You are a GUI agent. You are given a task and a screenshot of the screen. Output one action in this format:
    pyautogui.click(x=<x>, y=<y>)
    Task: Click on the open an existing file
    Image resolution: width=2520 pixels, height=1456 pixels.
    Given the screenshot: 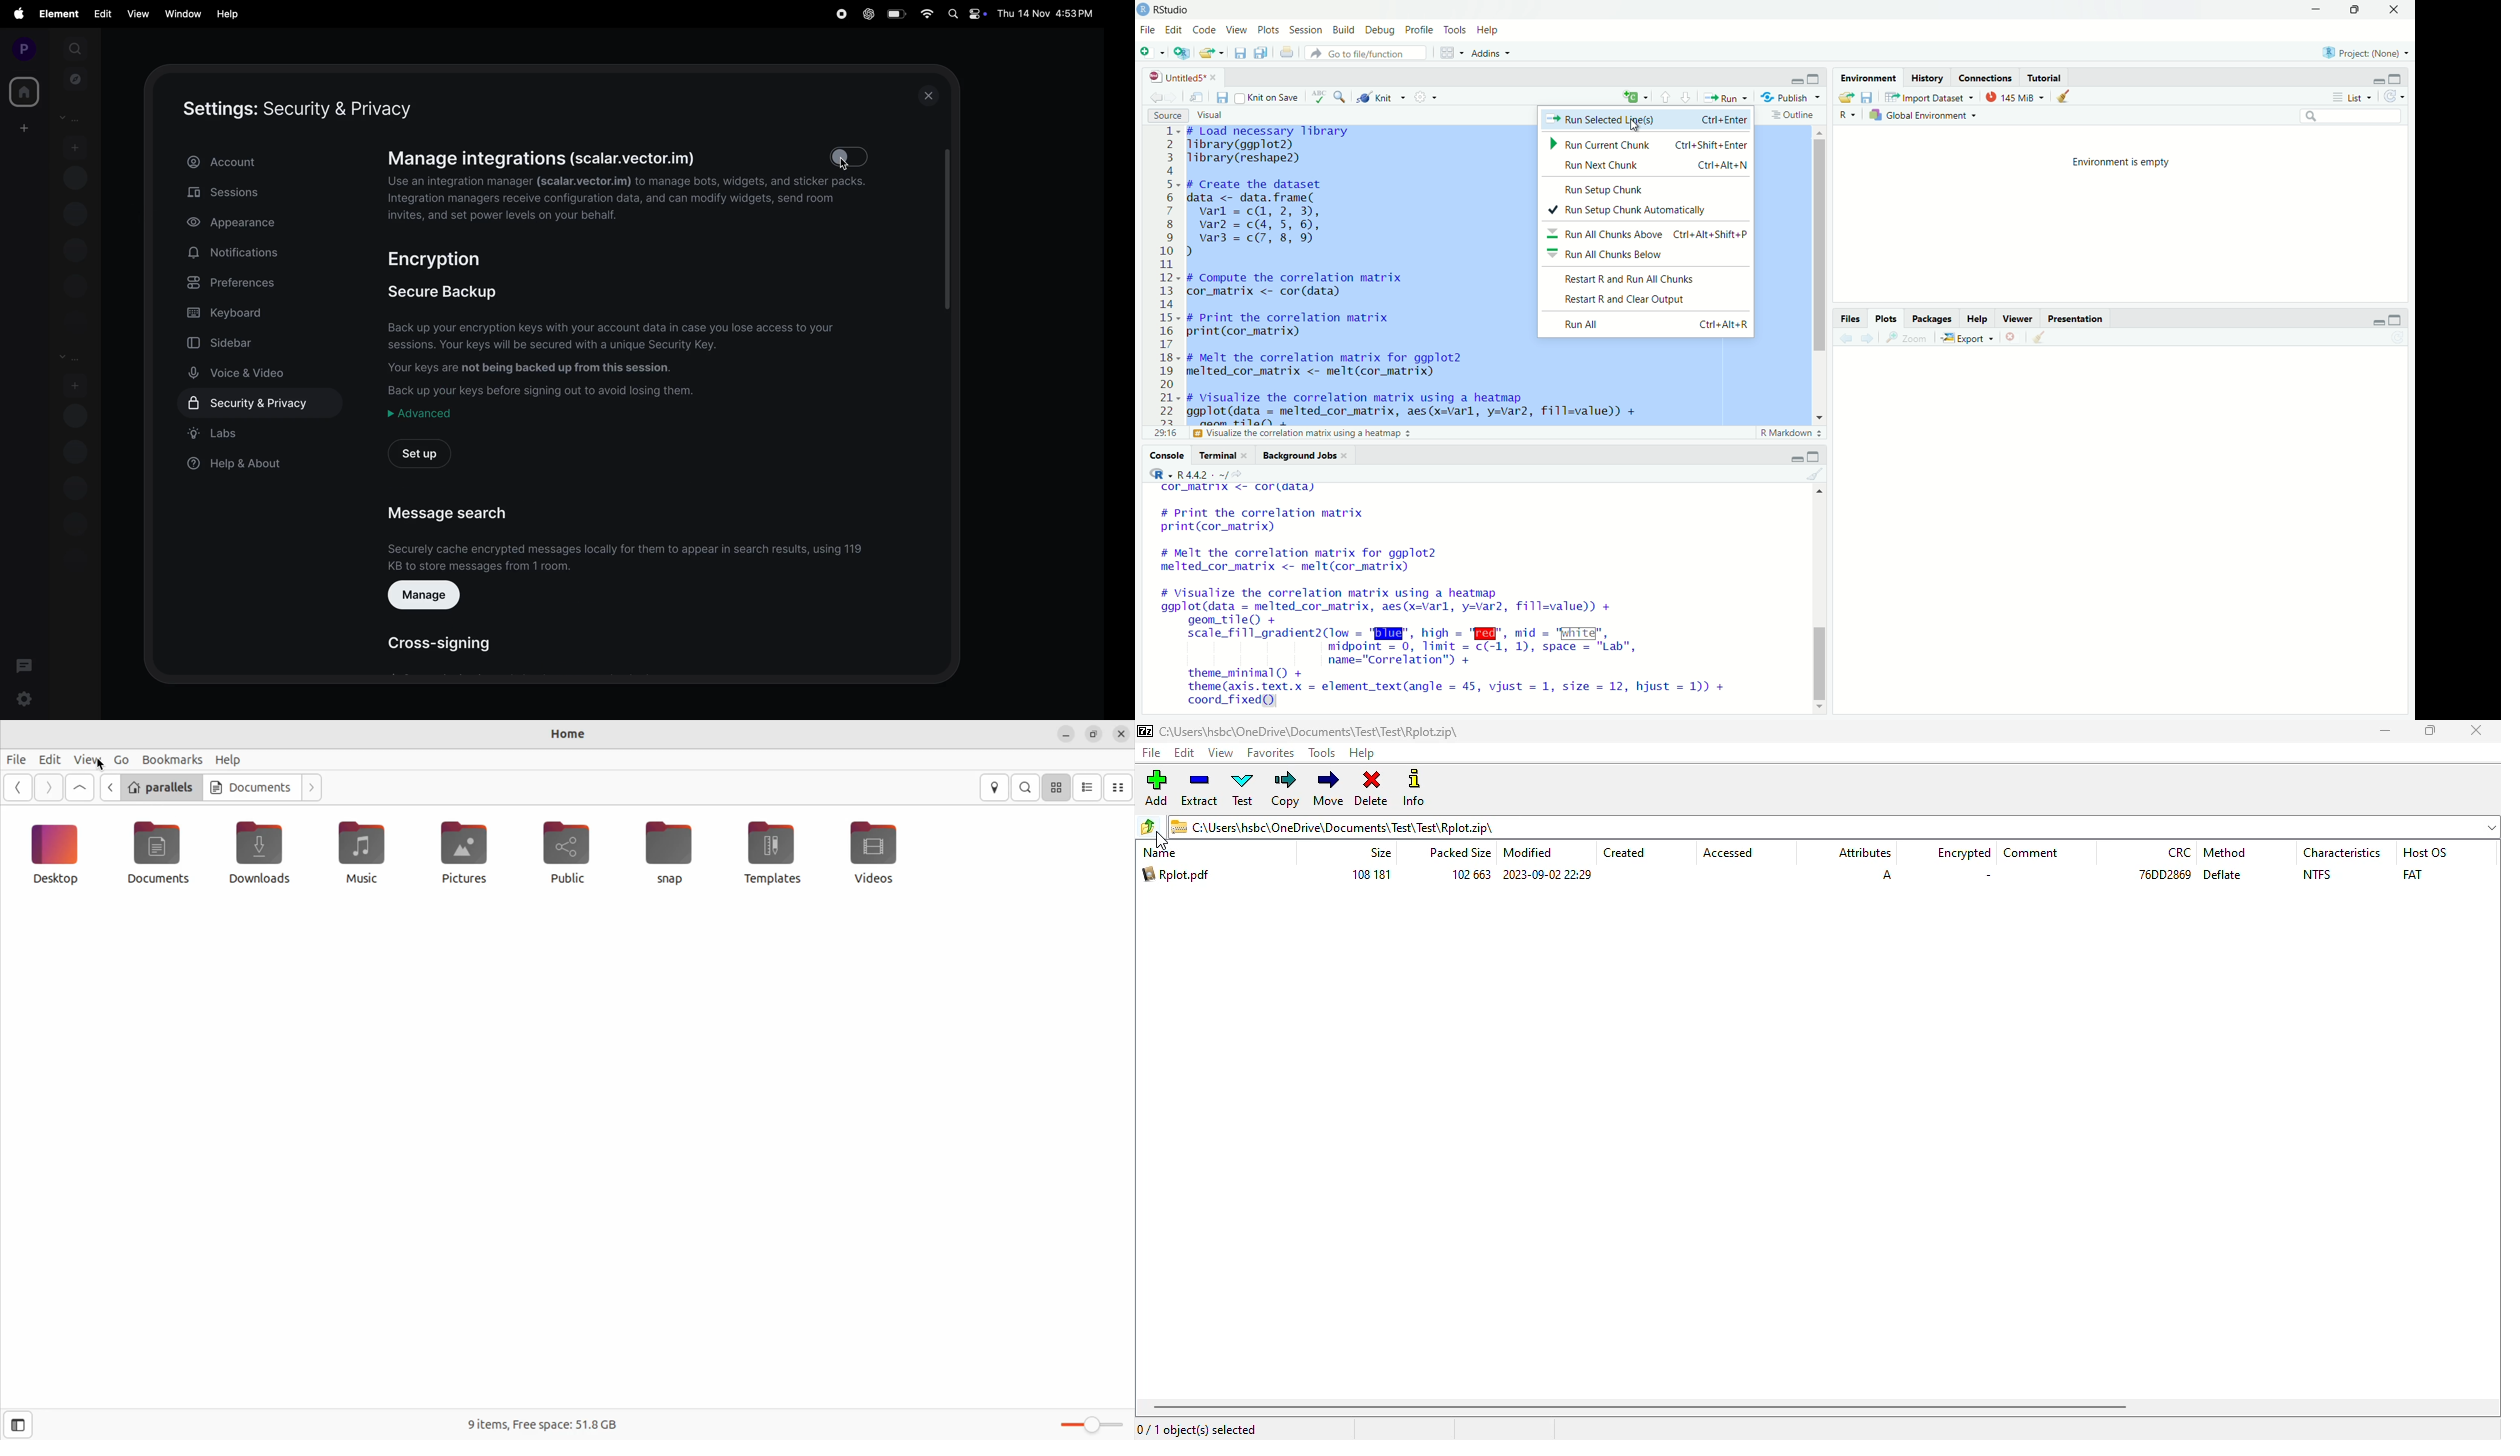 What is the action you would take?
    pyautogui.click(x=1211, y=53)
    